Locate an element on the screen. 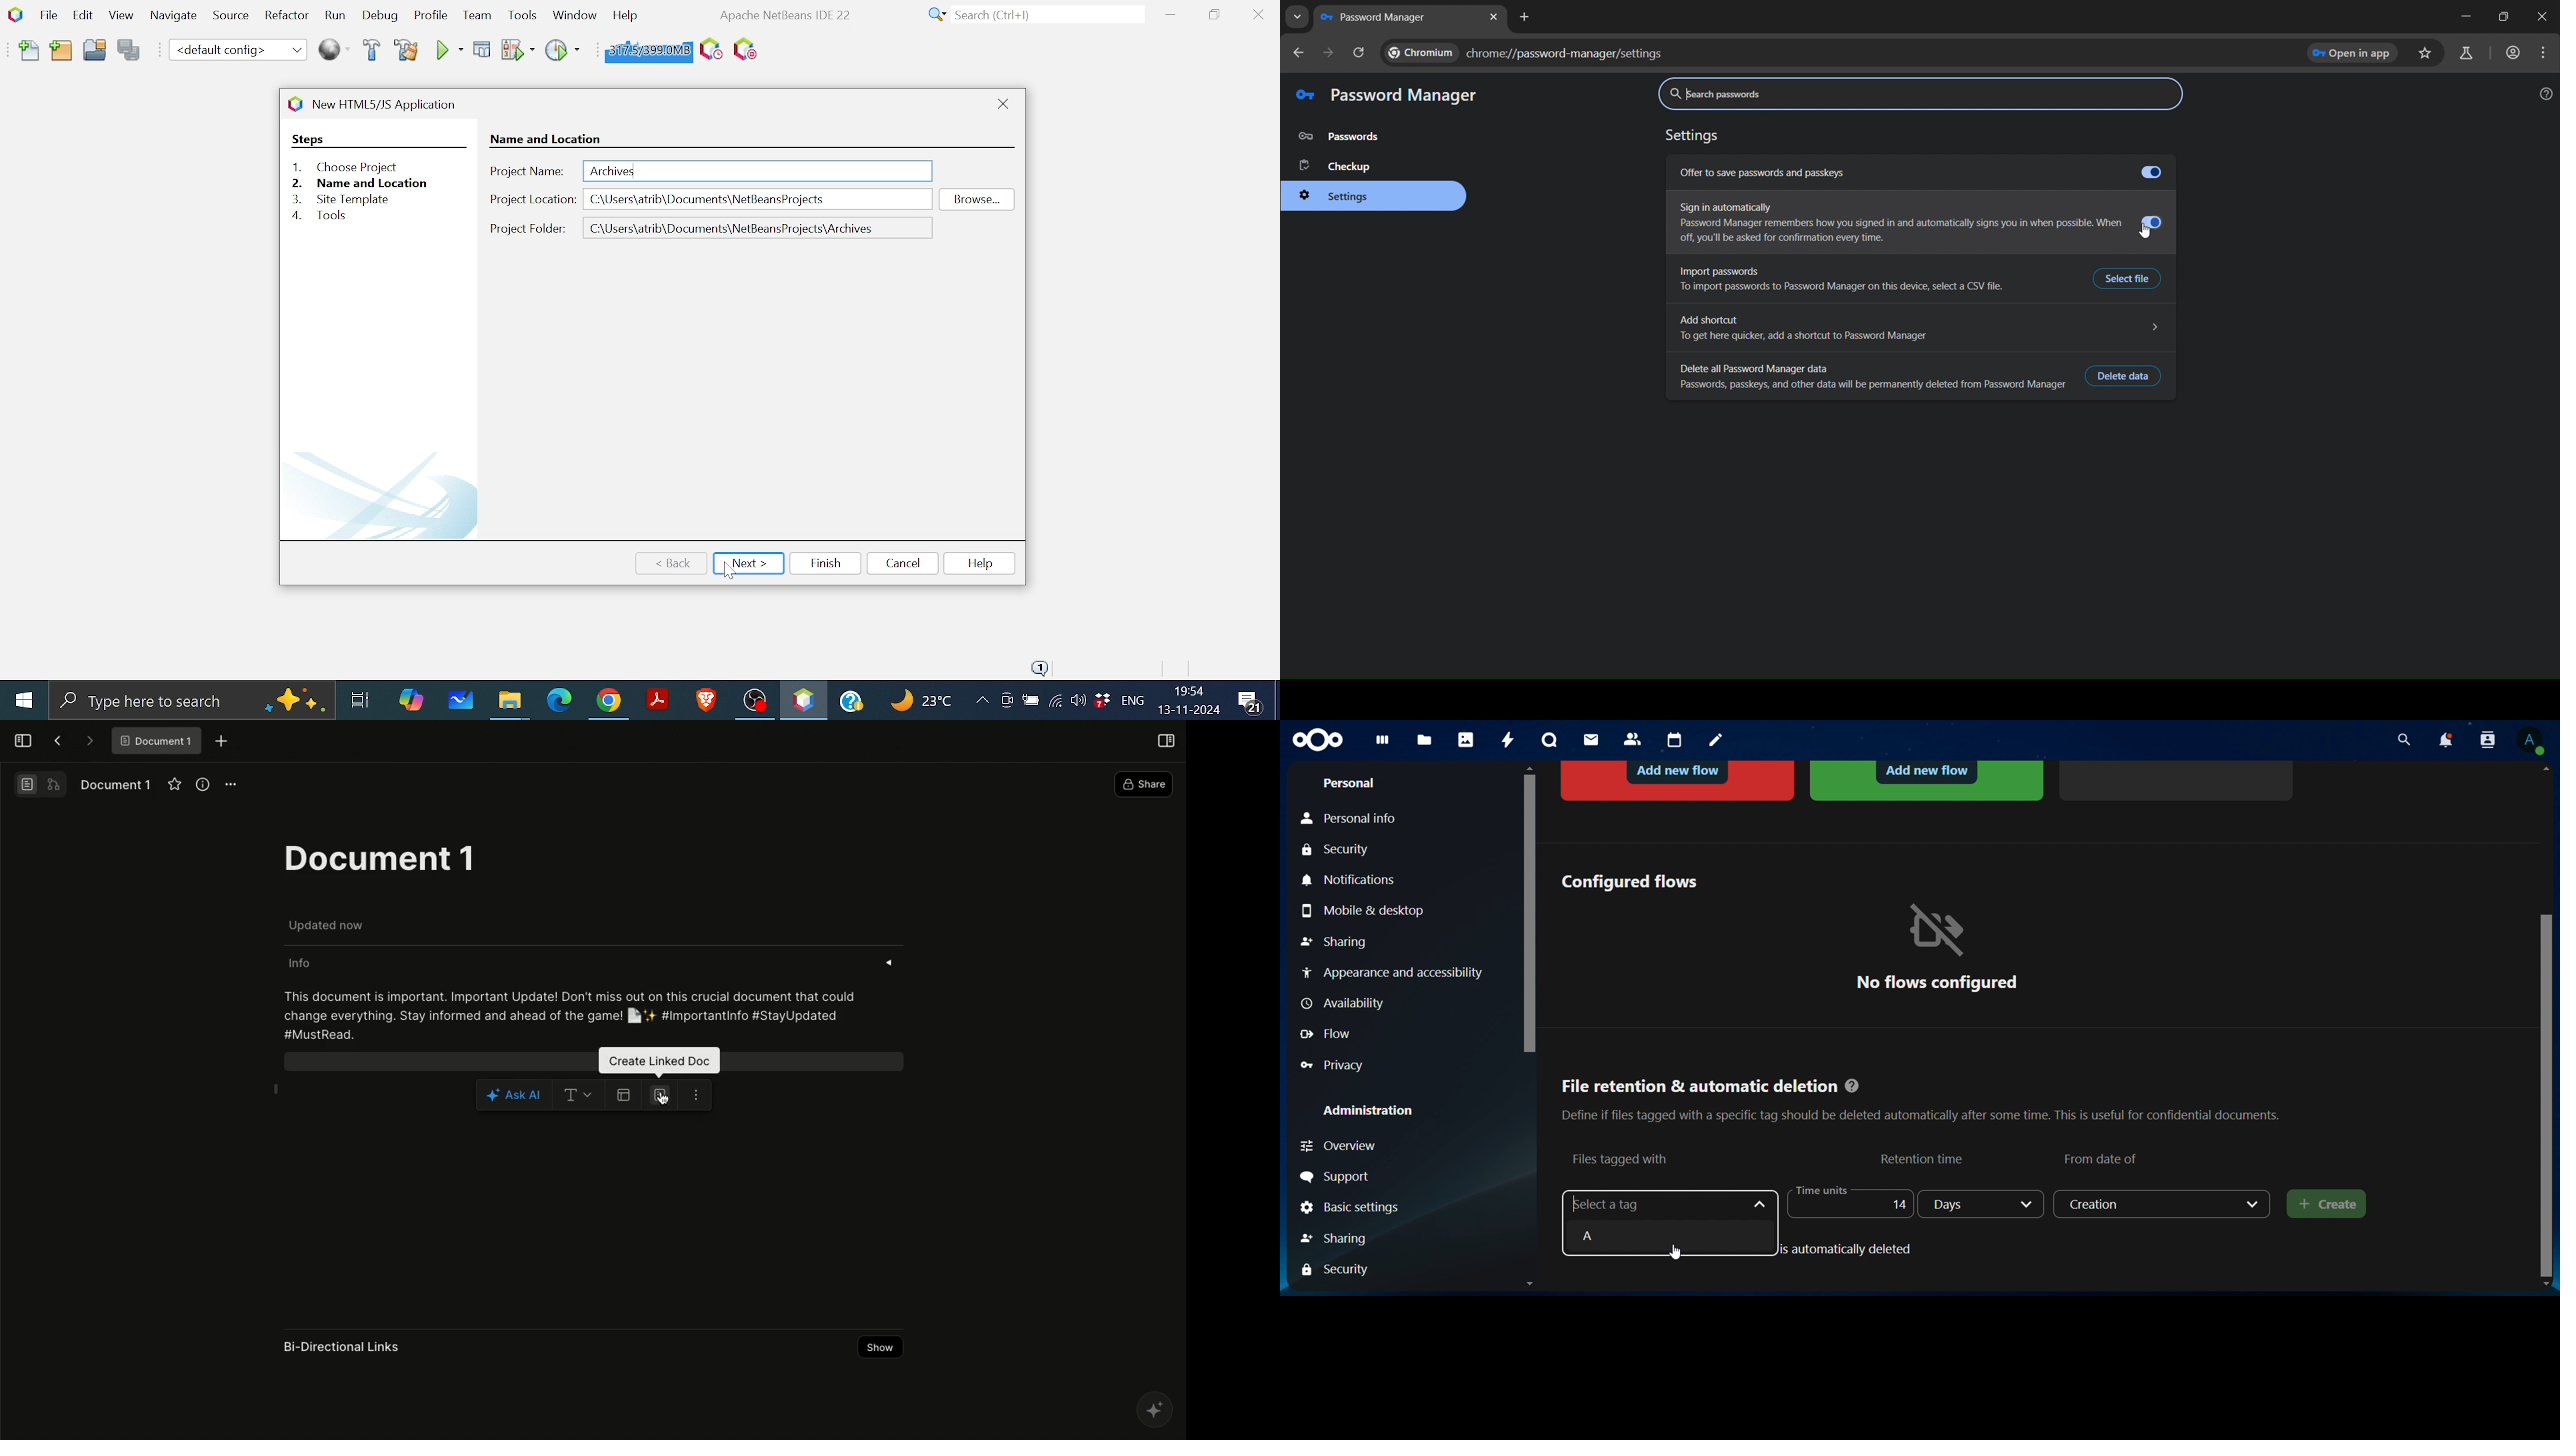 The image size is (2576, 1456). Default coding is located at coordinates (238, 49).